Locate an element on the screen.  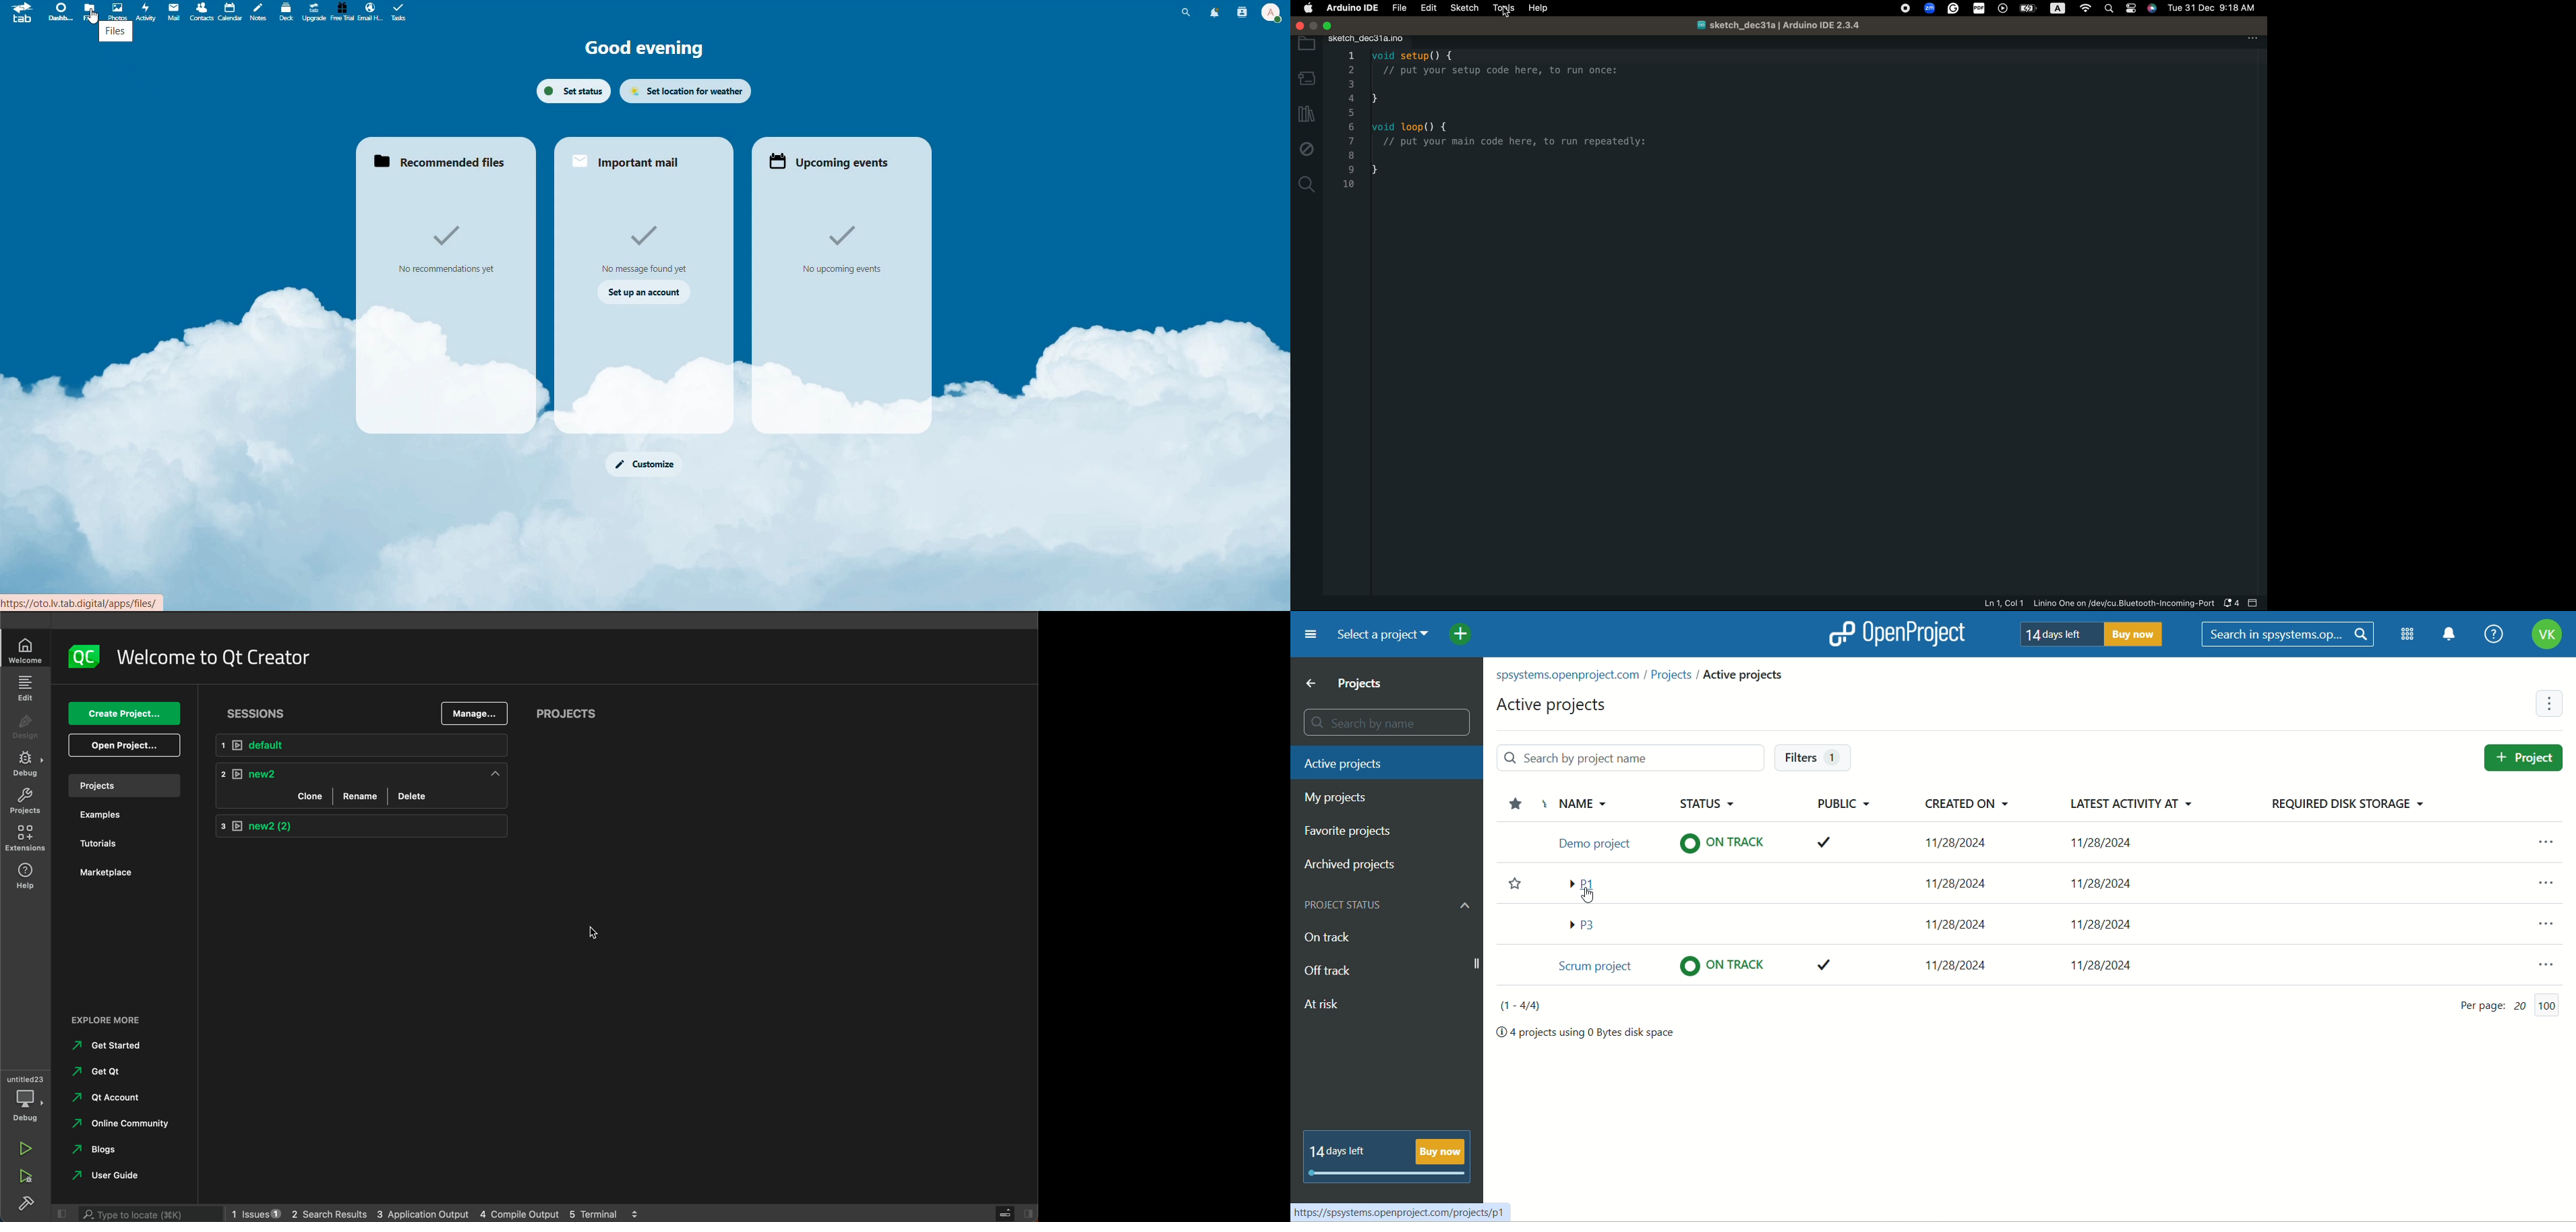
11/28/2024 is located at coordinates (1957, 962).